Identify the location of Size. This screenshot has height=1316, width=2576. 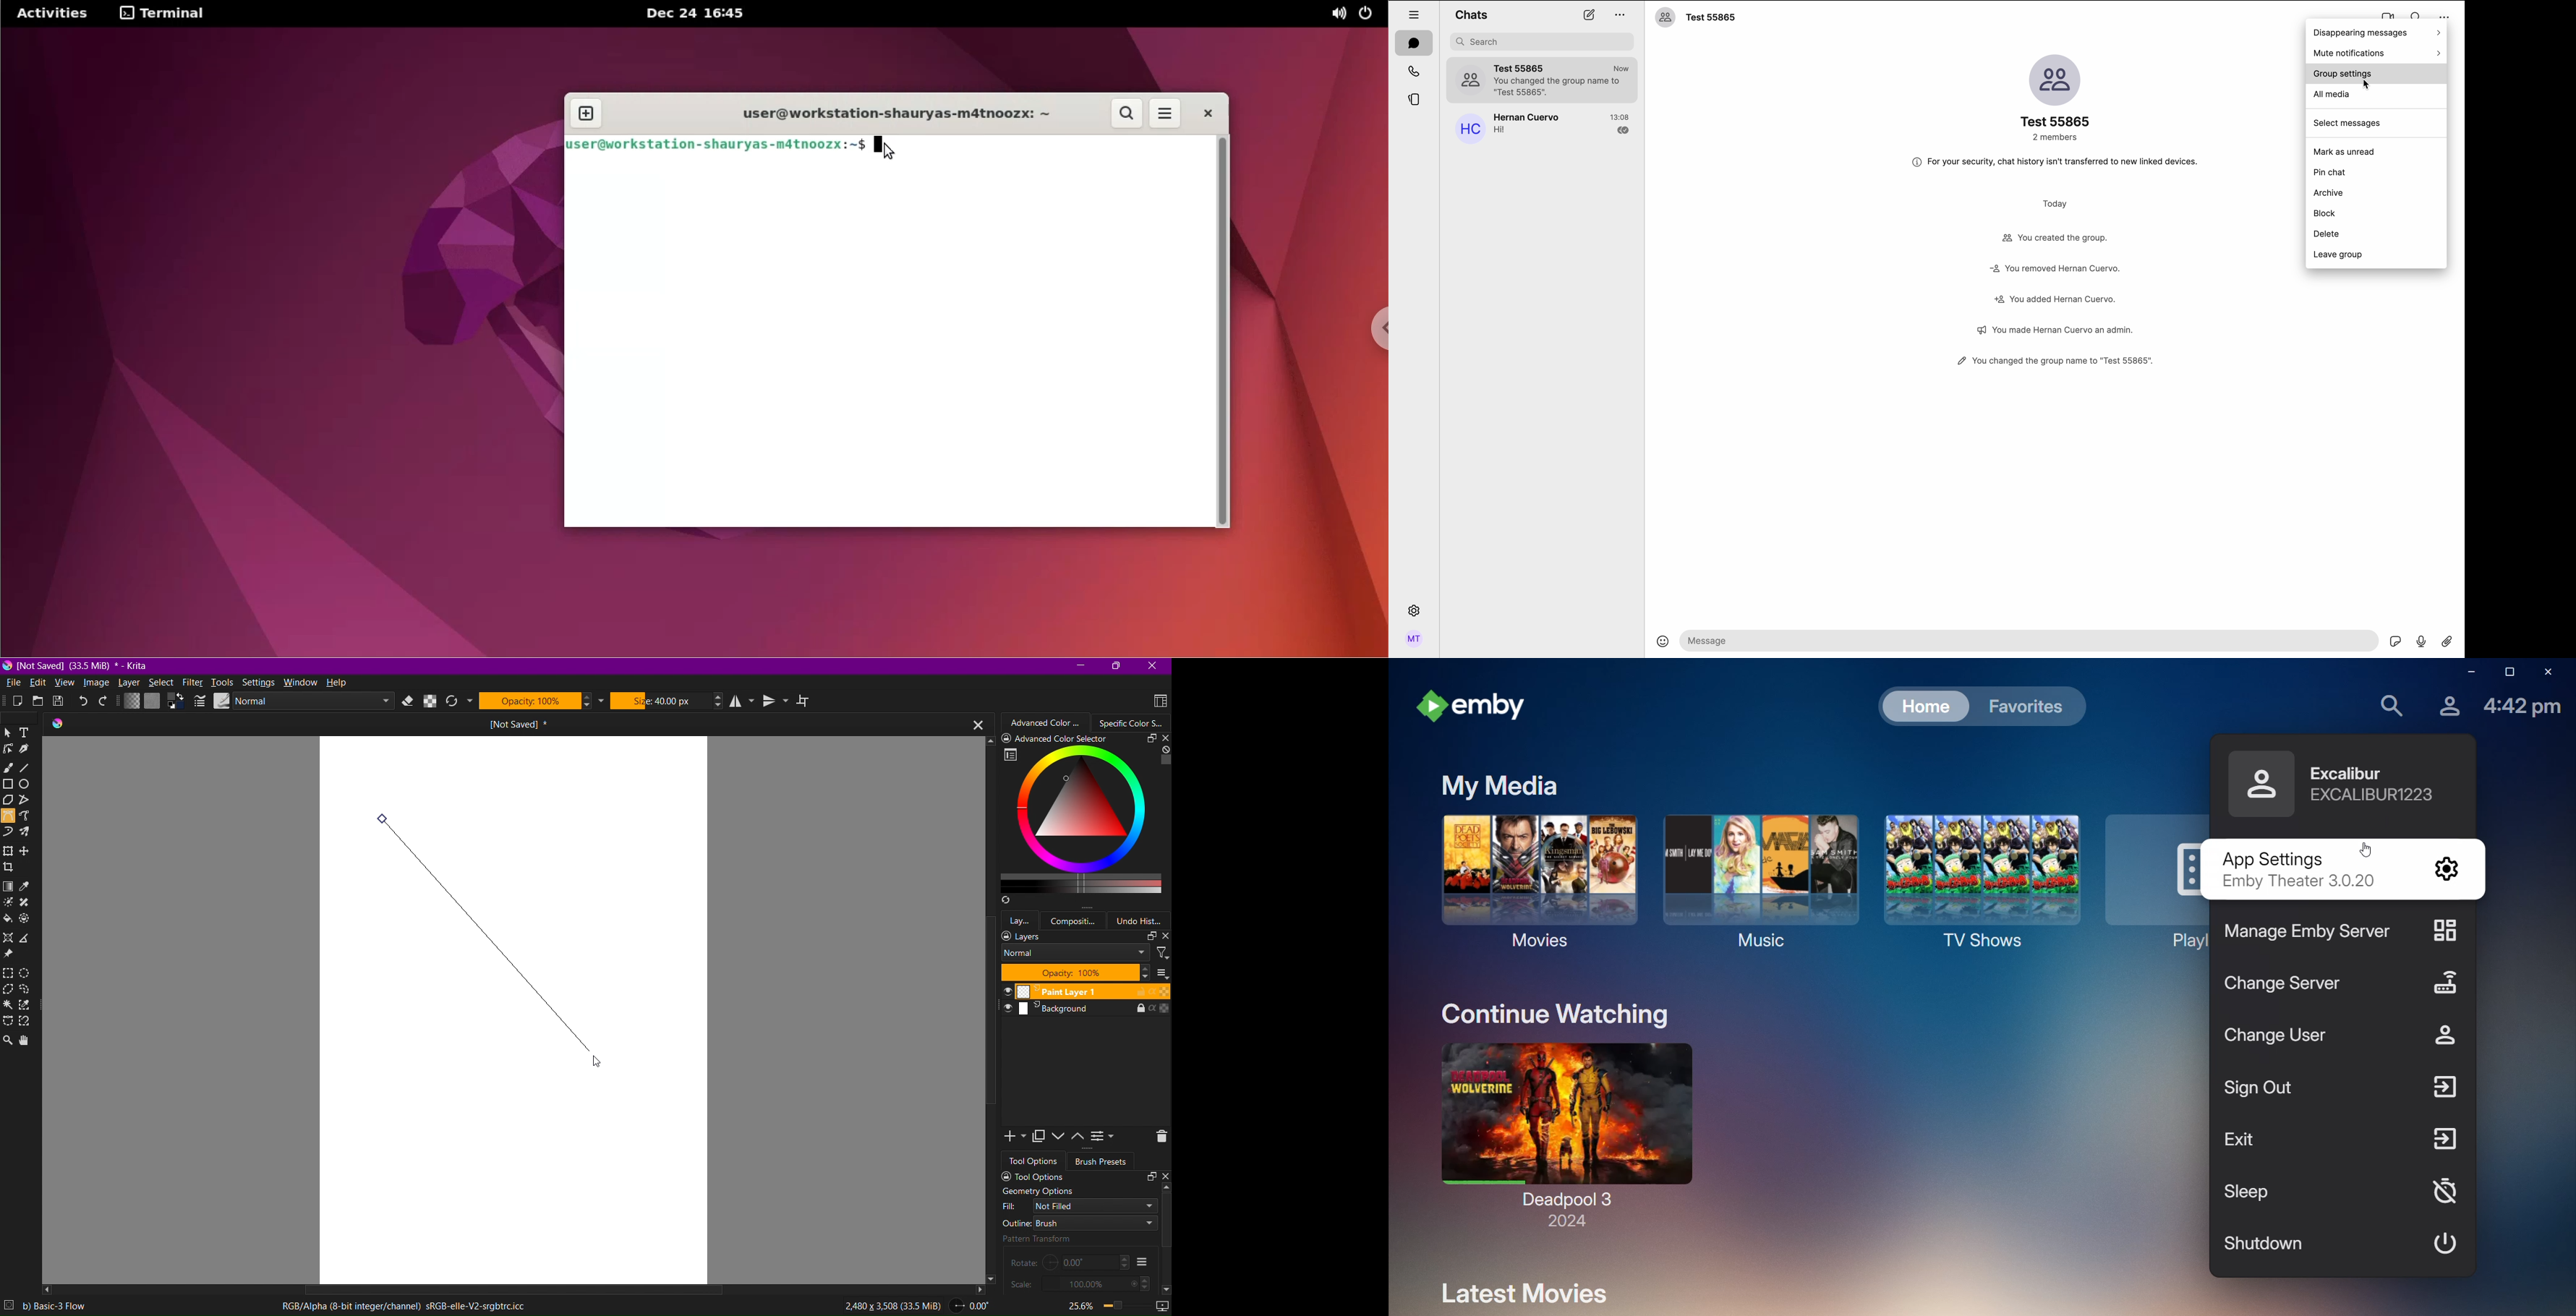
(667, 700).